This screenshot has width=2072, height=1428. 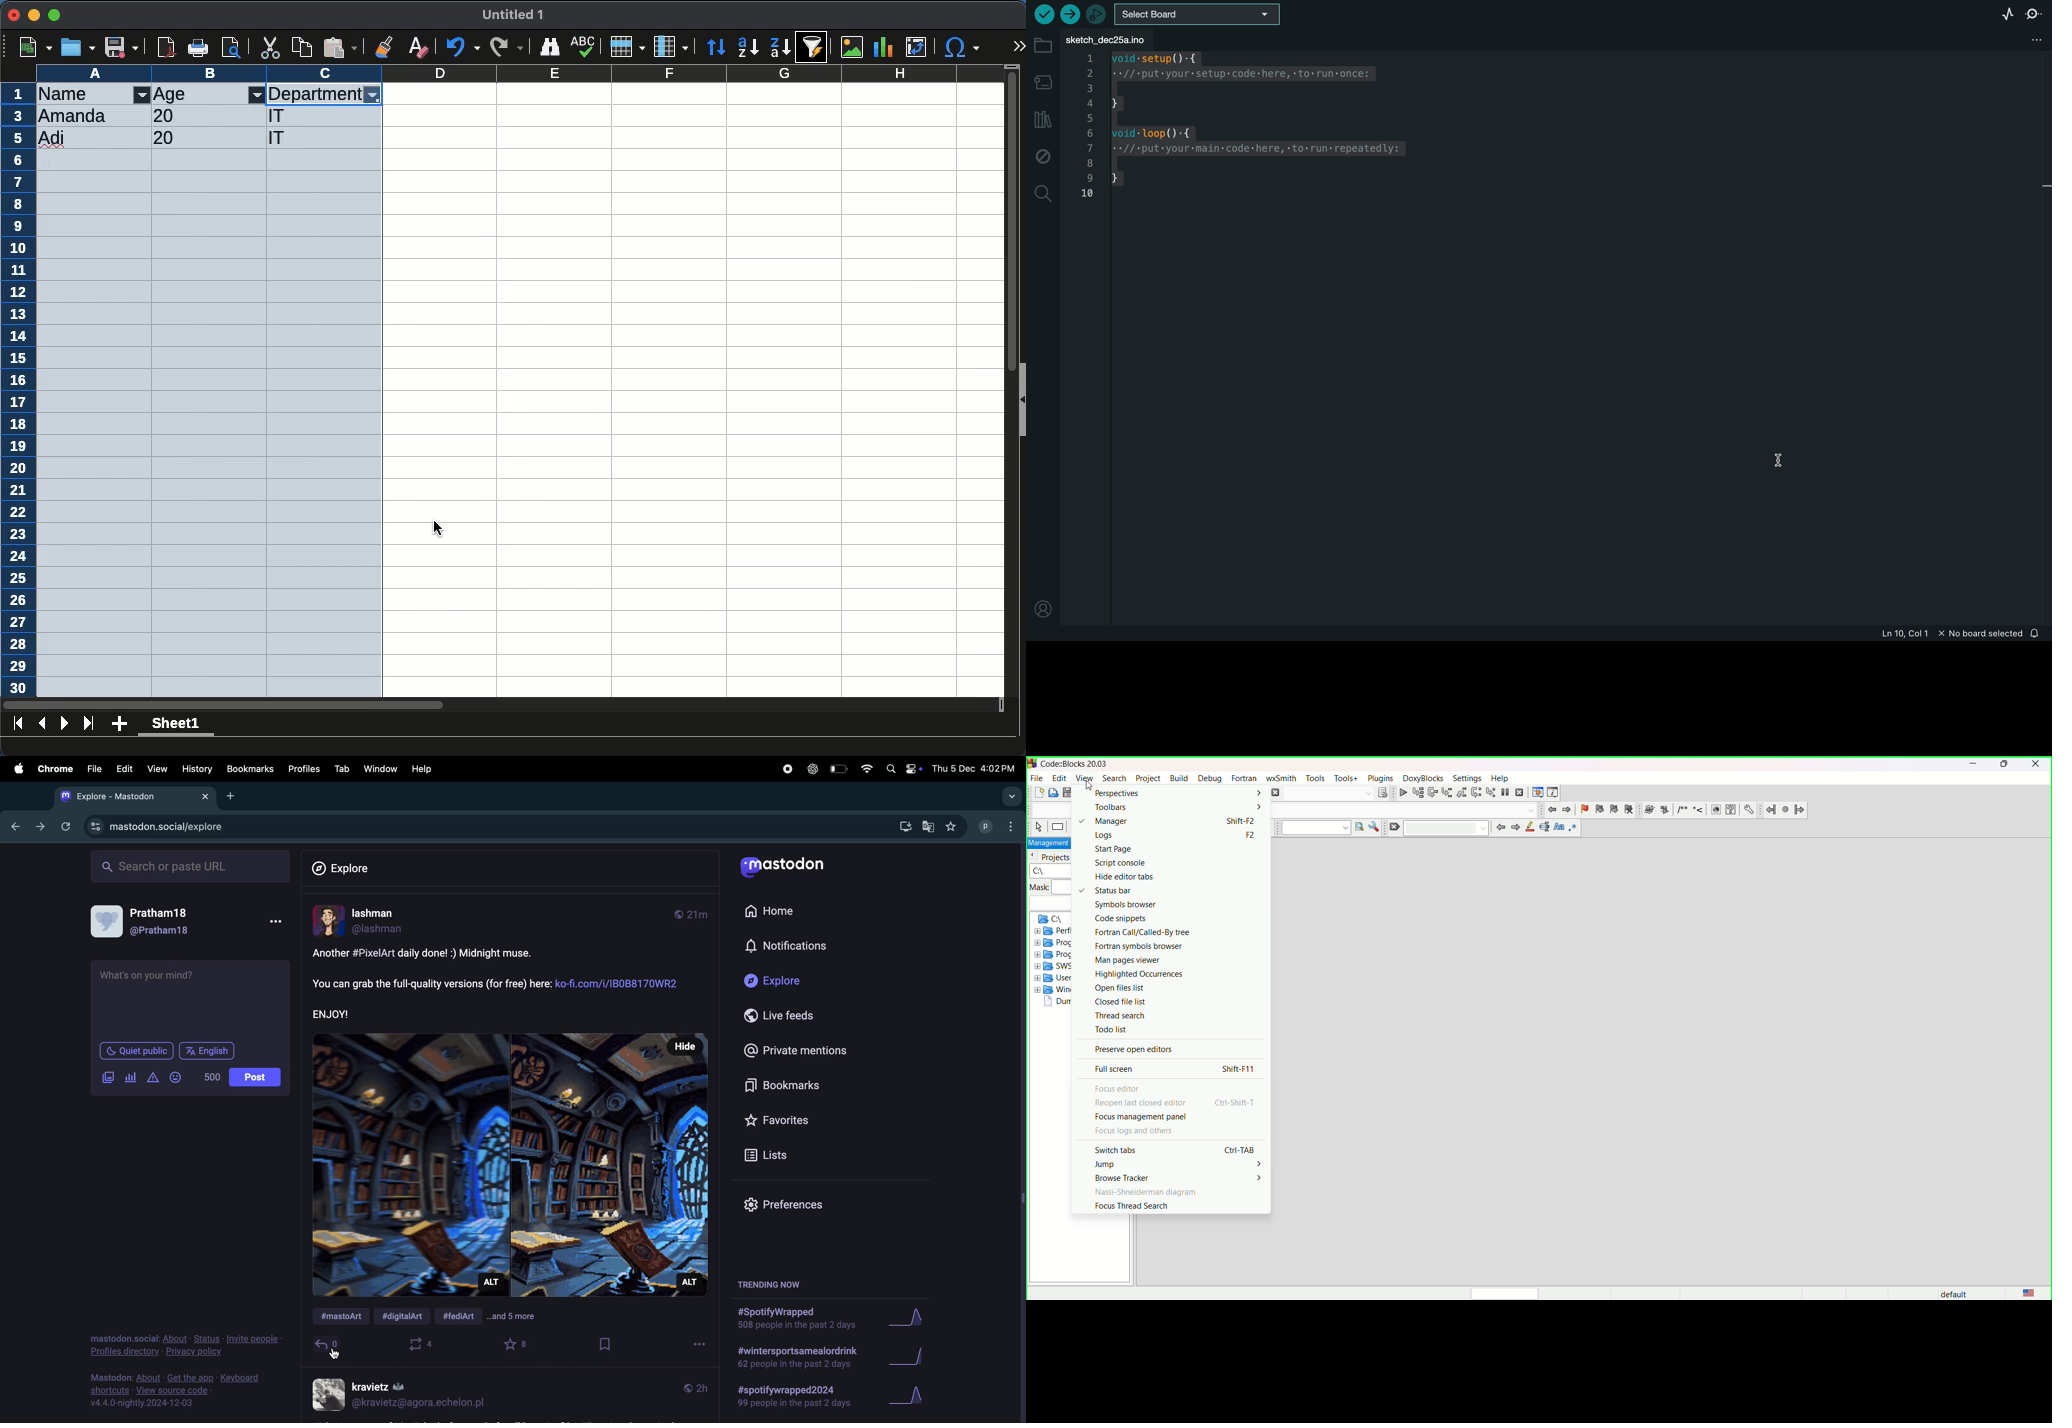 What do you see at coordinates (1575, 828) in the screenshot?
I see `use regex` at bounding box center [1575, 828].